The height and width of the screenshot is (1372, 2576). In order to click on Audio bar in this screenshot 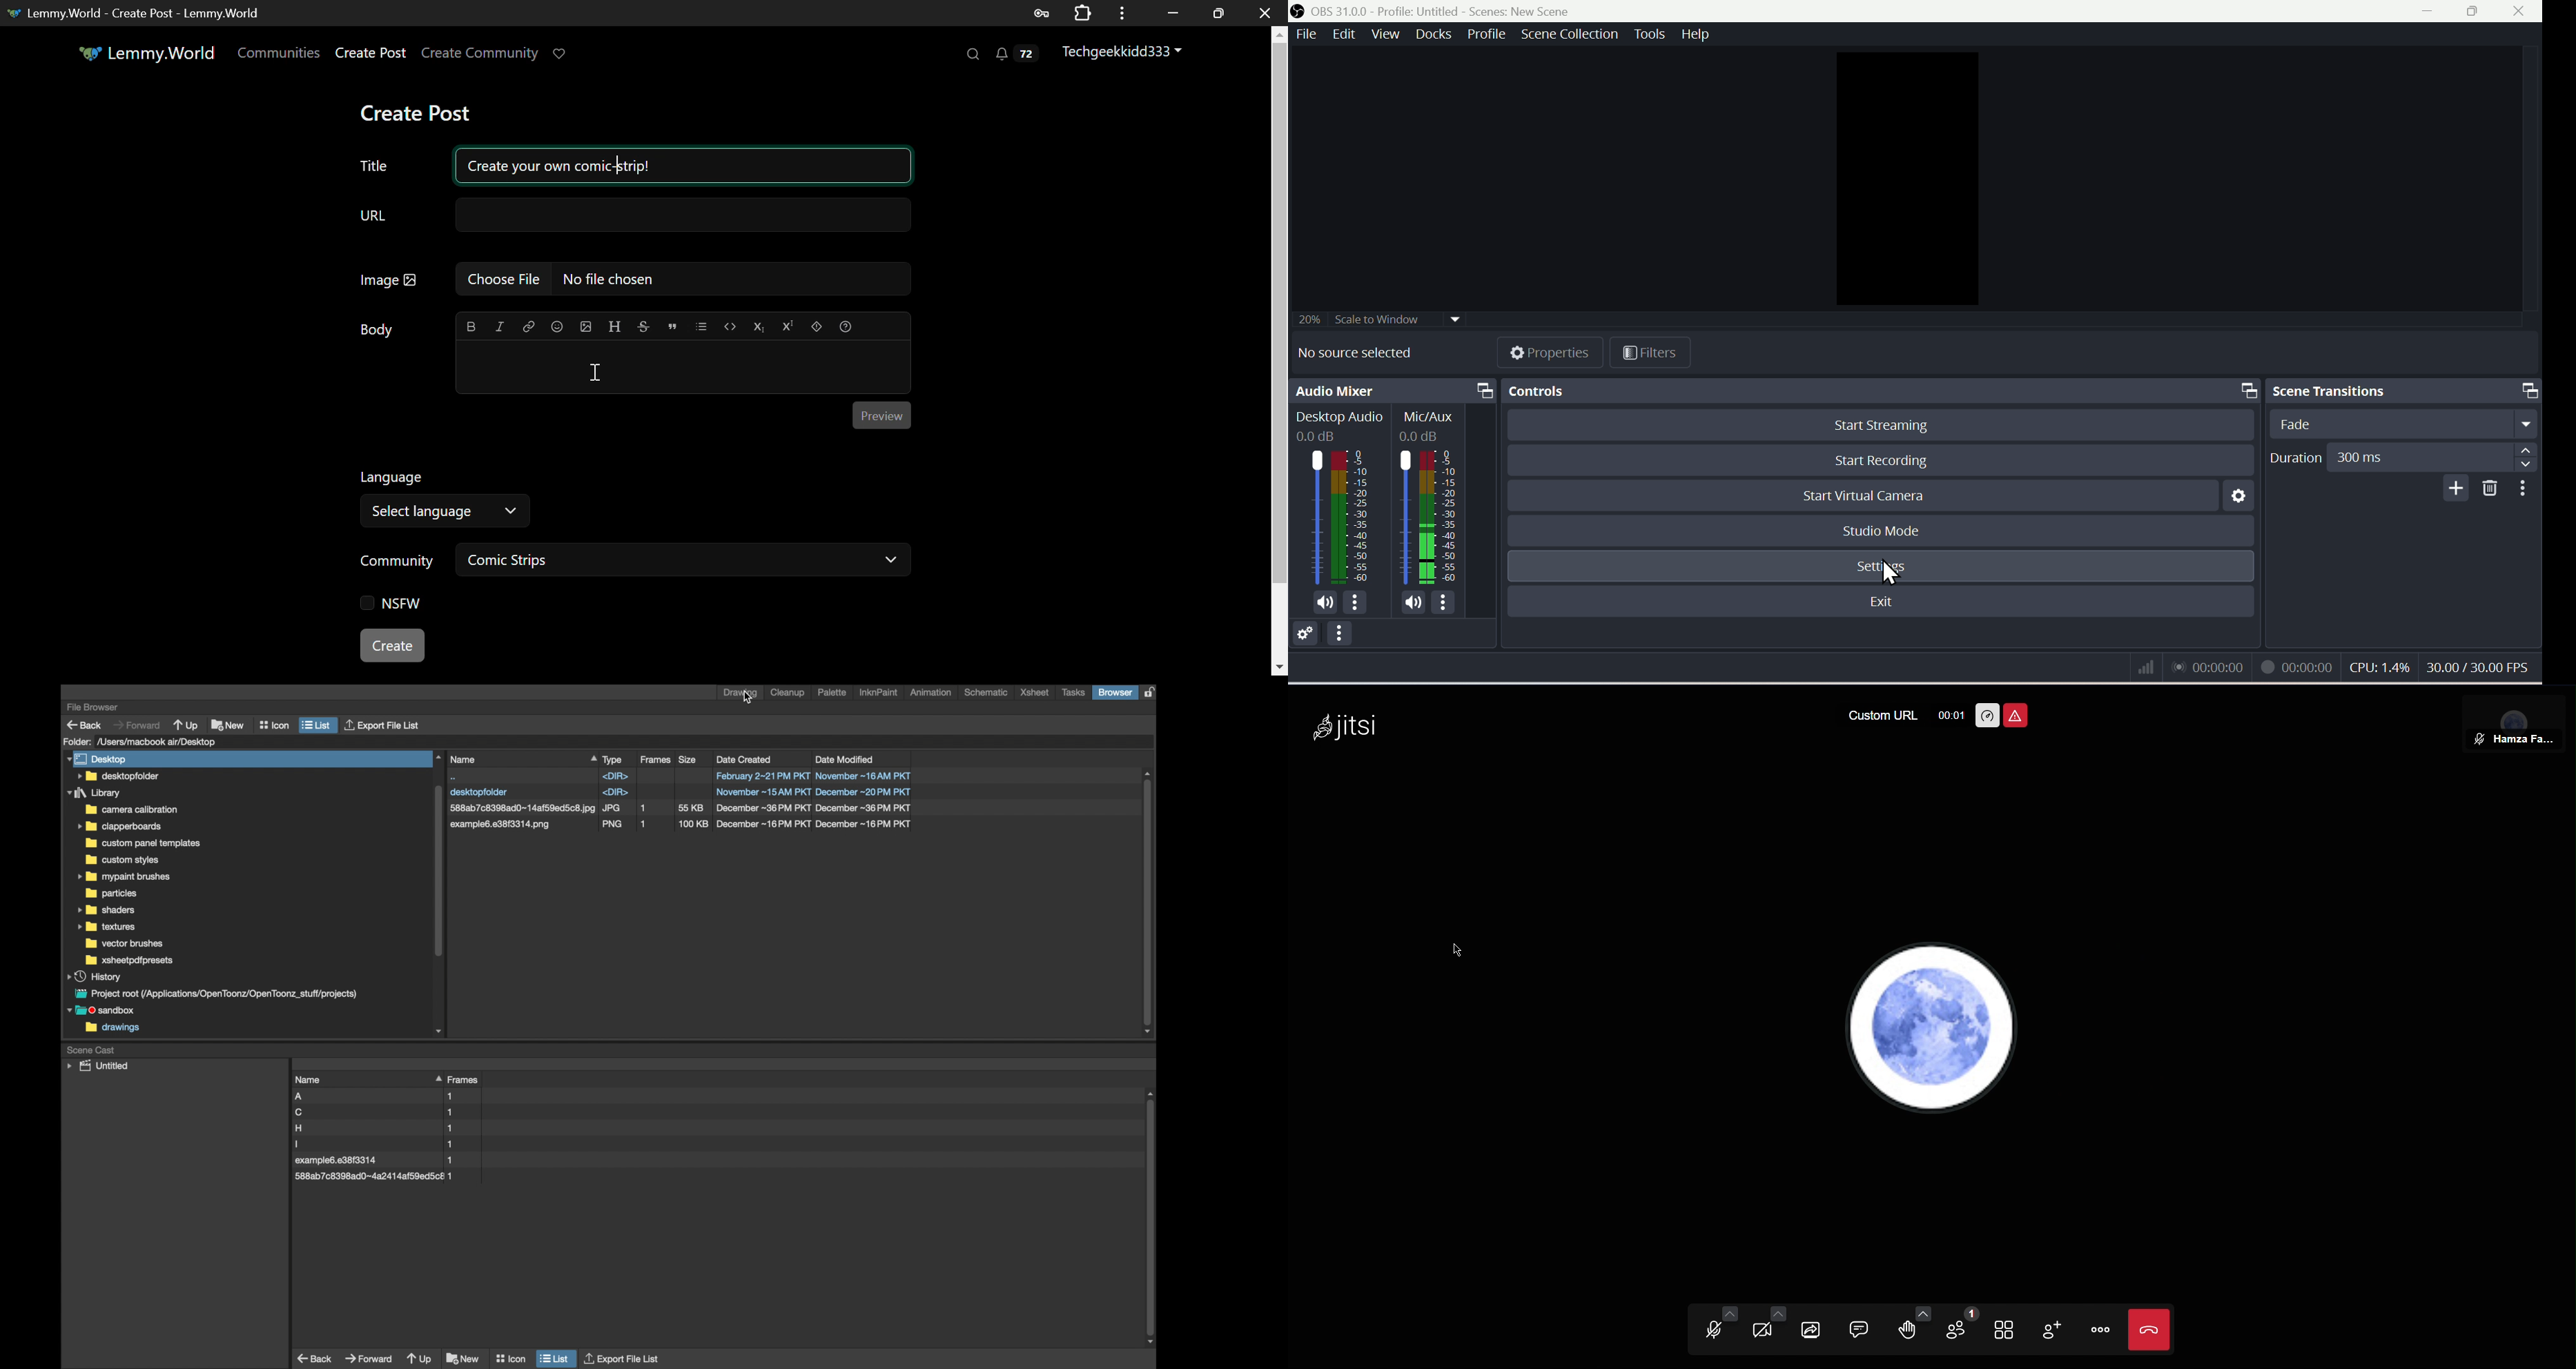, I will do `click(1393, 507)`.